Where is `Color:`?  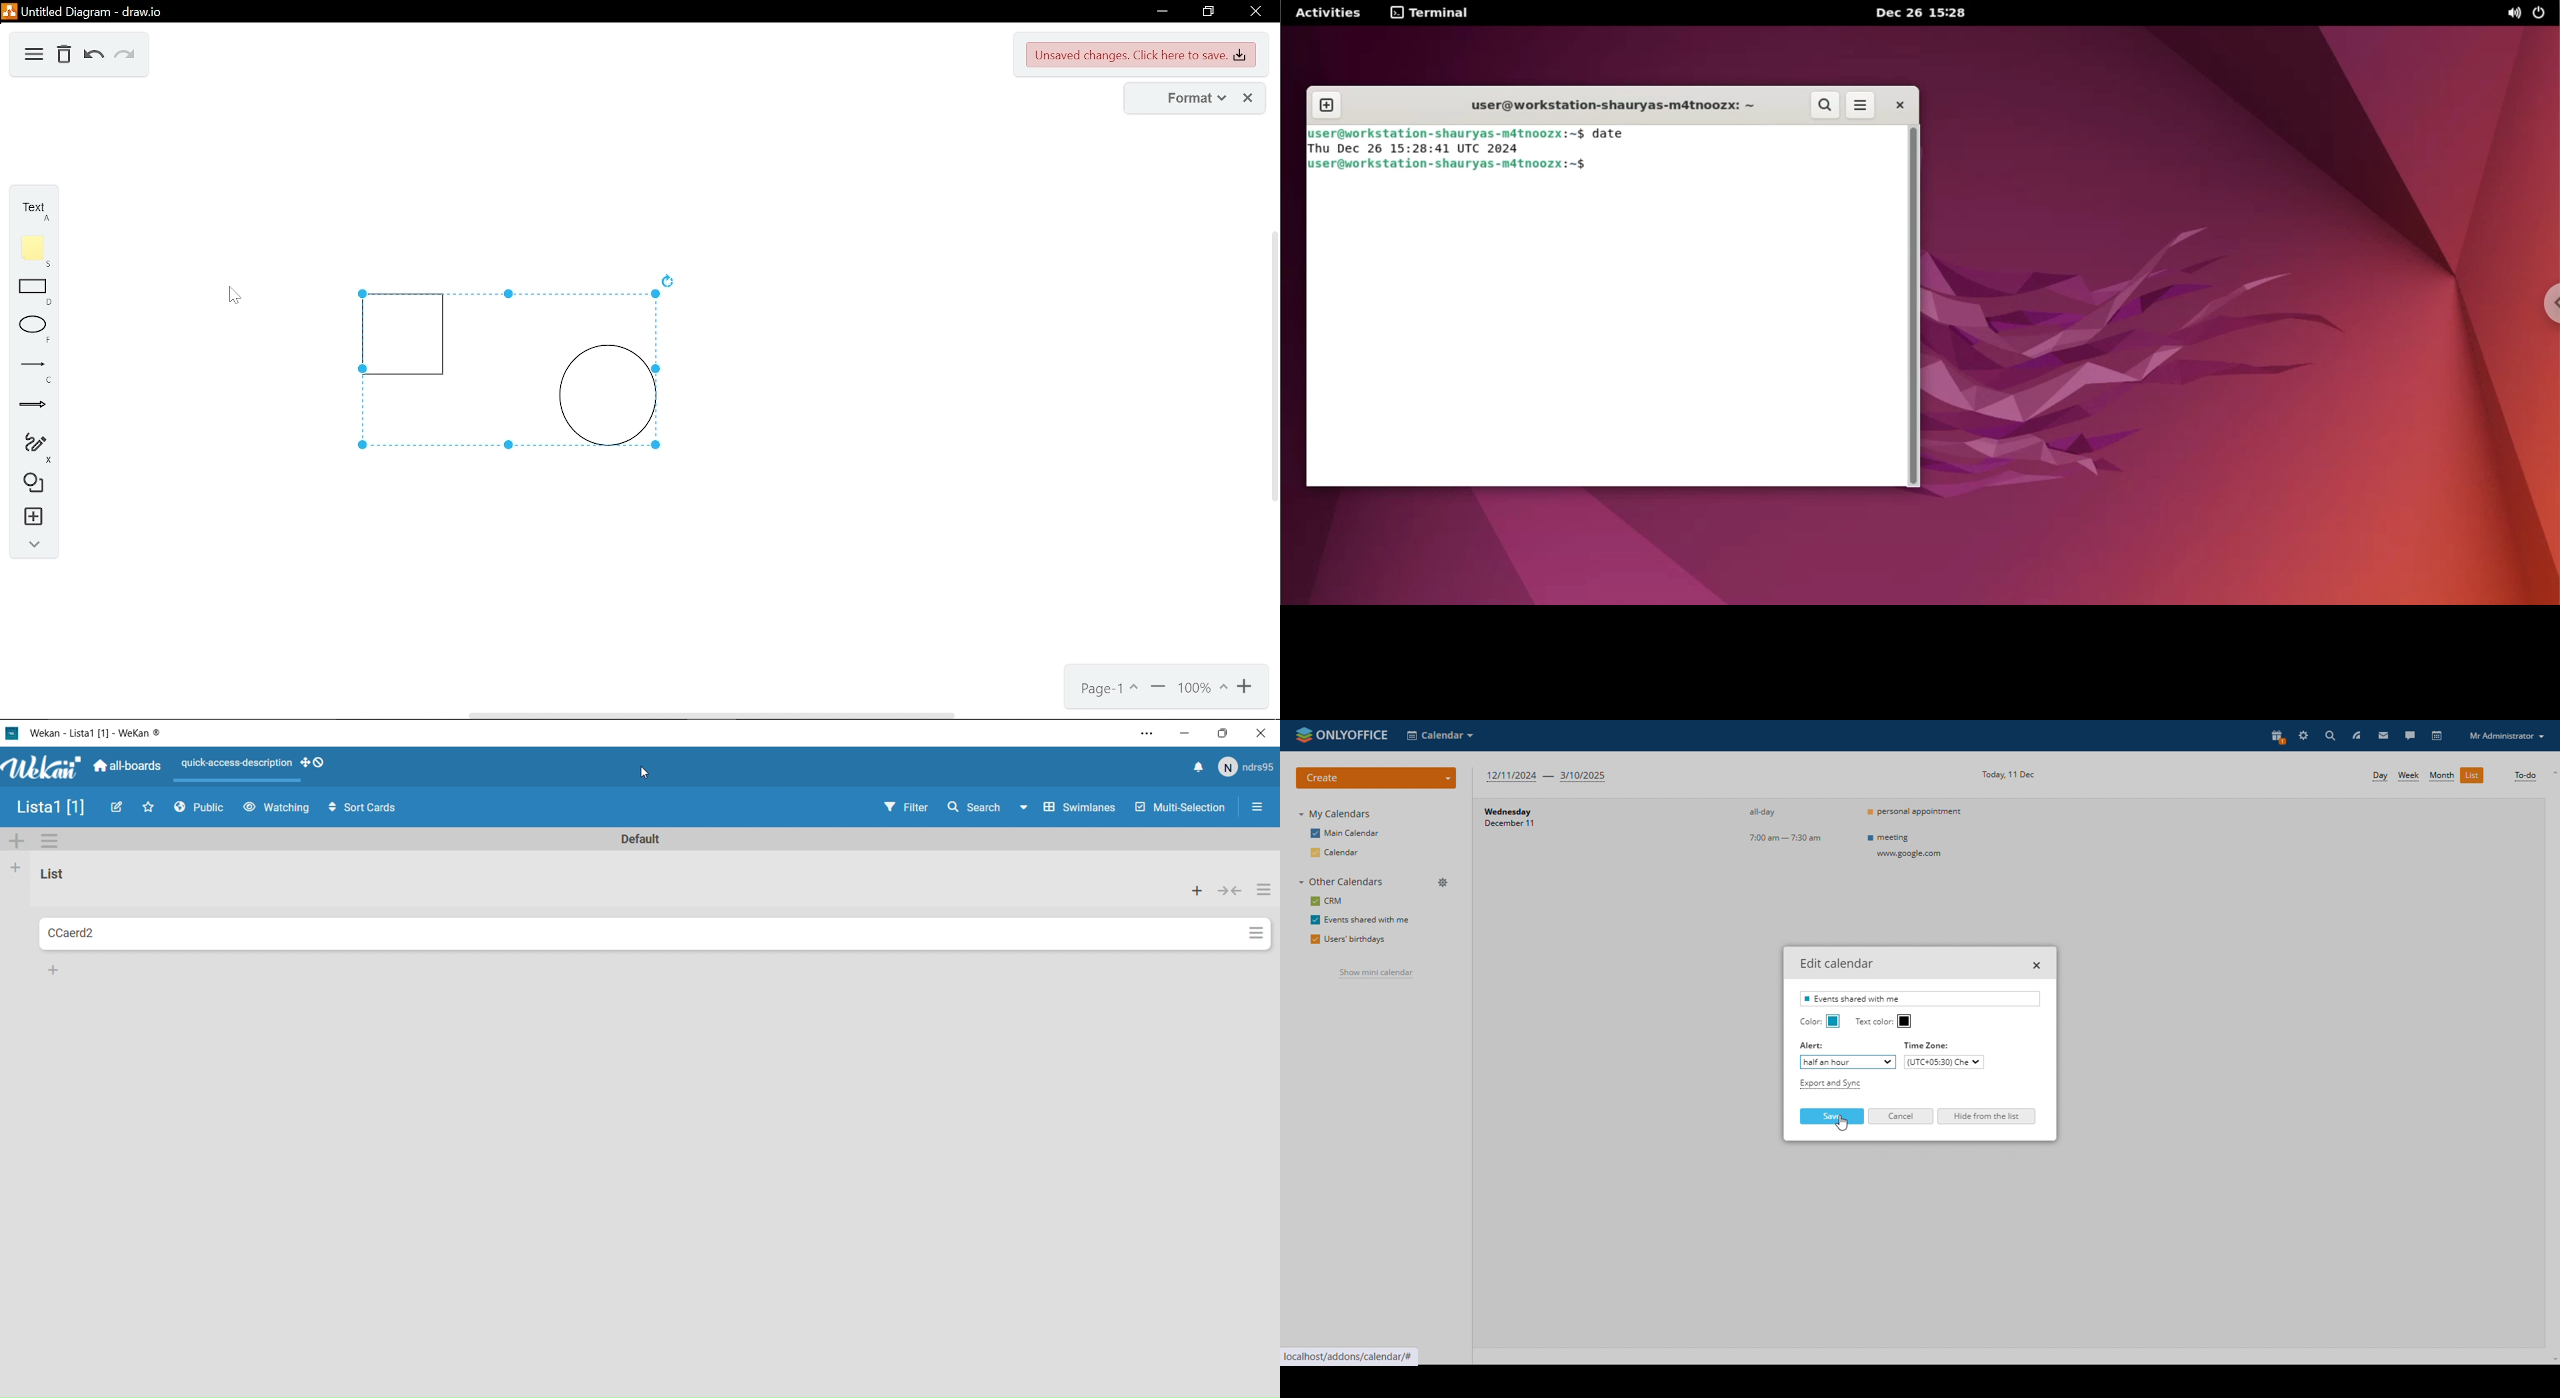
Color: is located at coordinates (1809, 1022).